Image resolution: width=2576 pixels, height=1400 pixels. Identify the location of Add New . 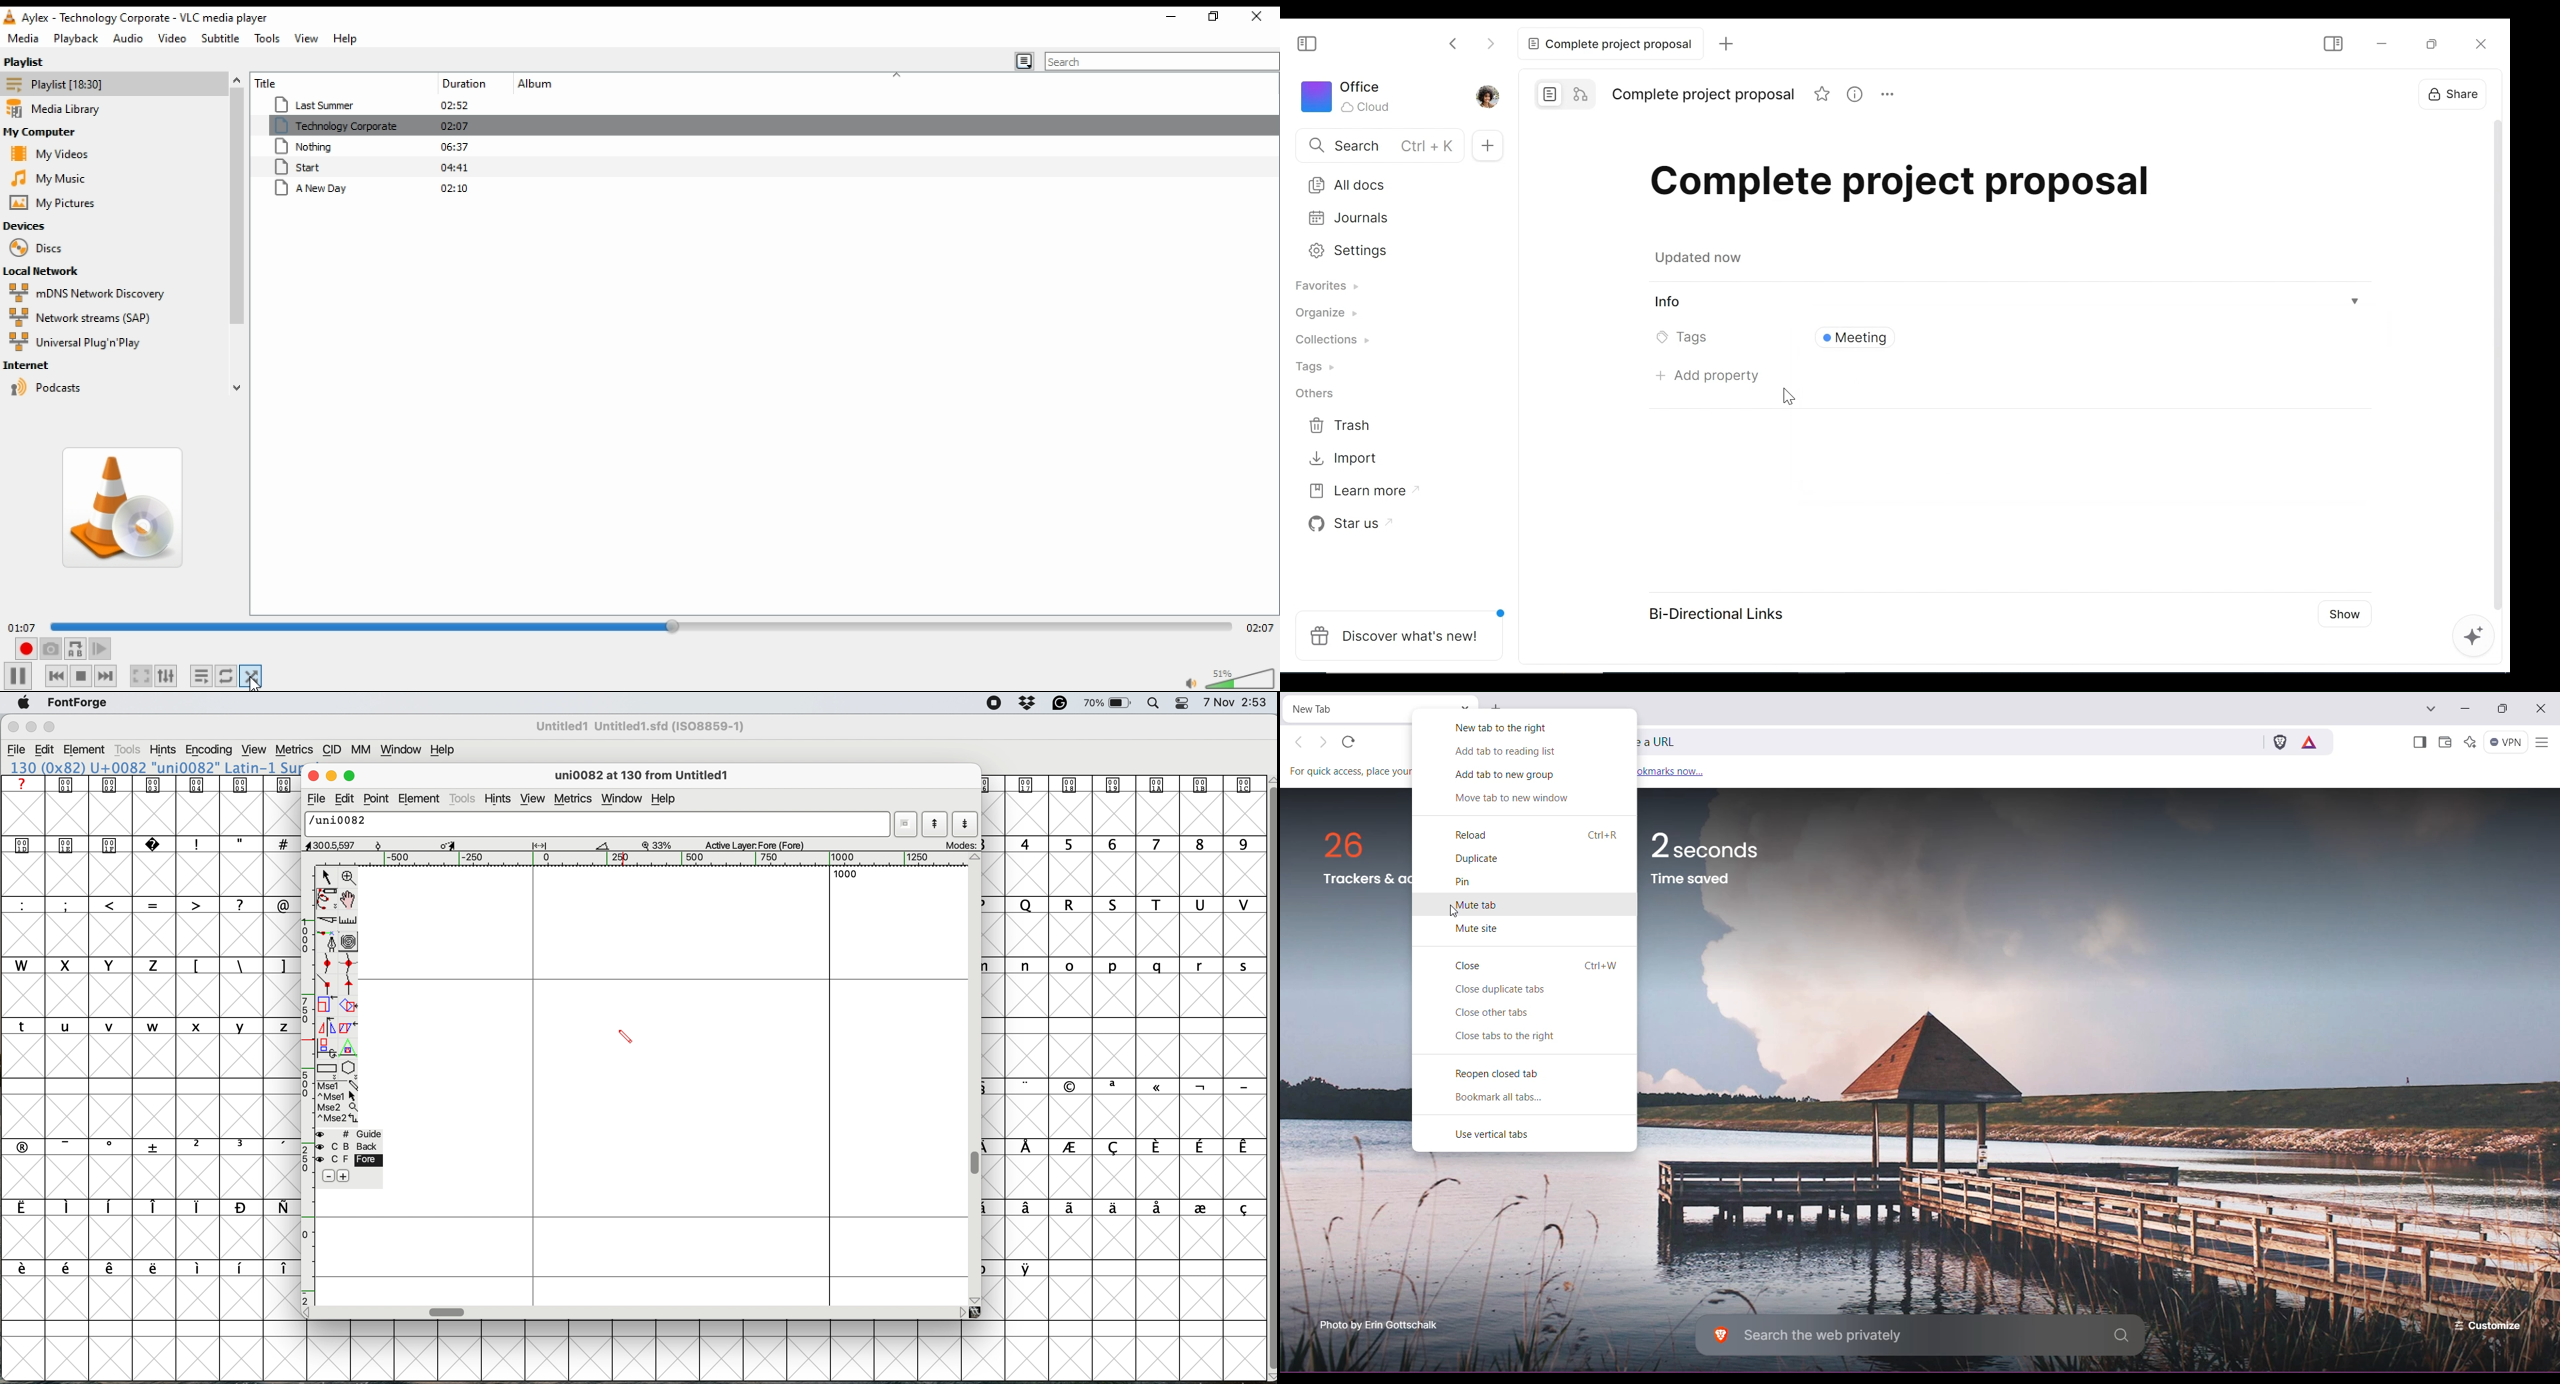
(1490, 145).